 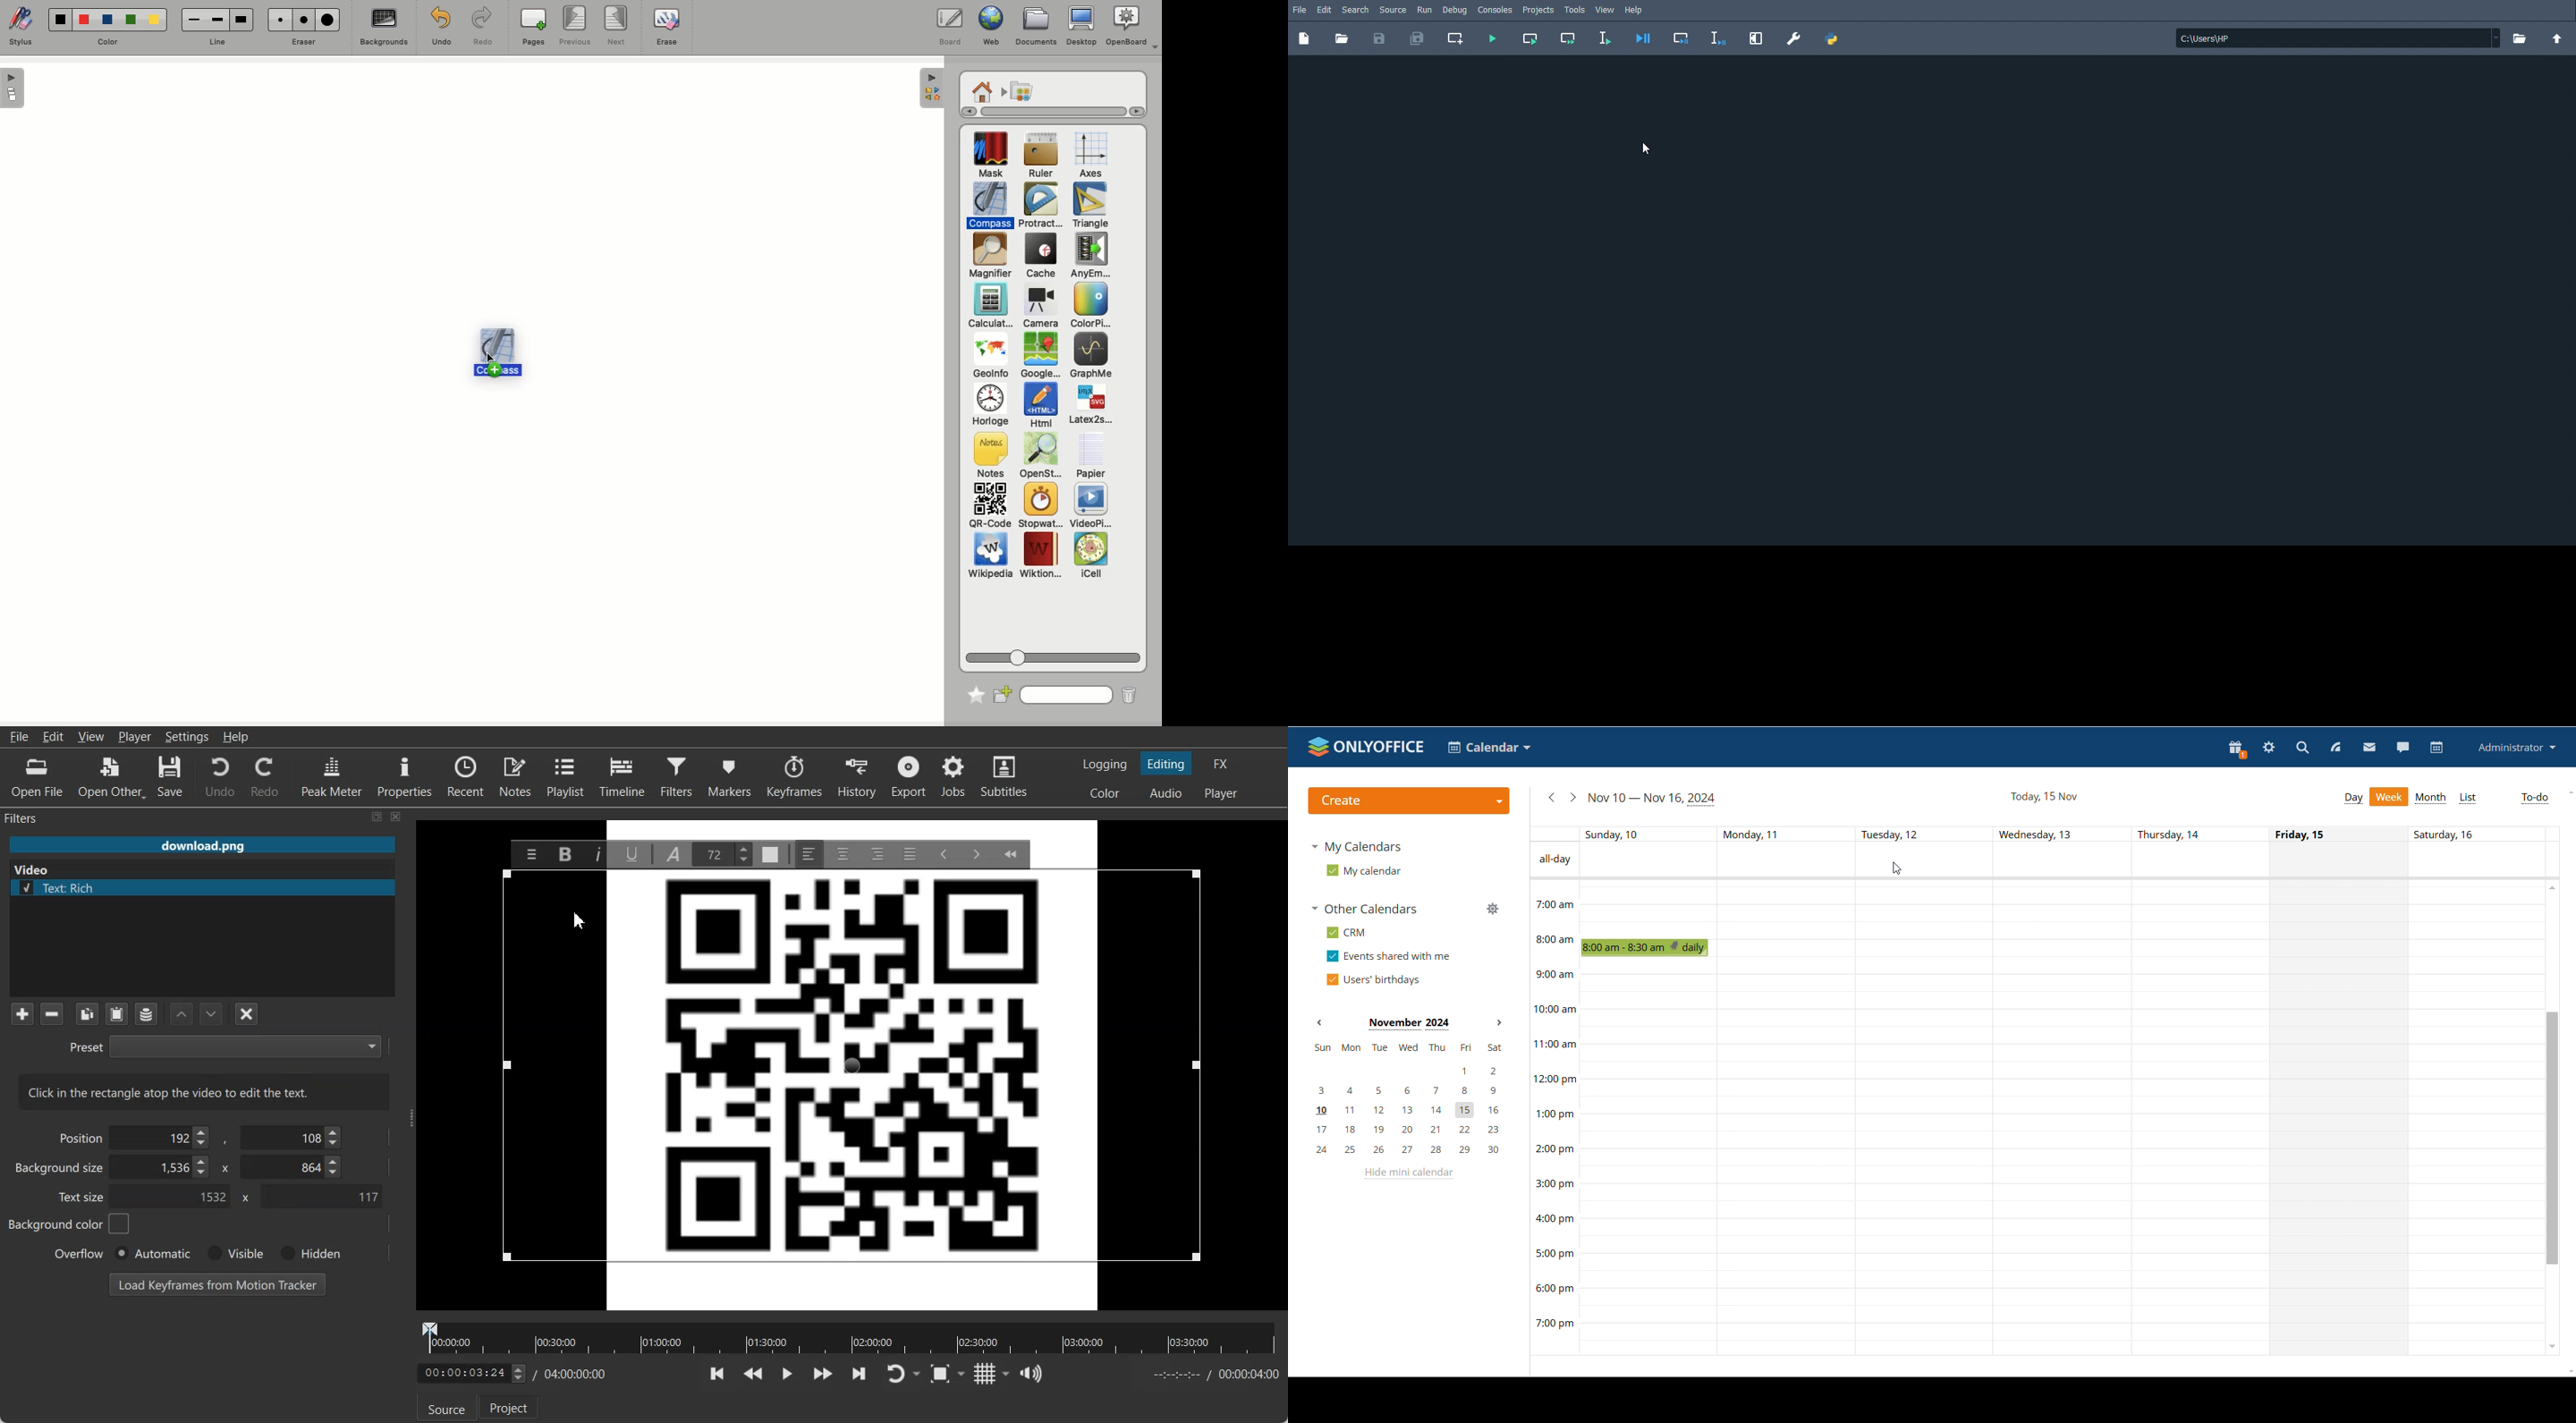 I want to click on Background size X- Coordinate, so click(x=164, y=1170).